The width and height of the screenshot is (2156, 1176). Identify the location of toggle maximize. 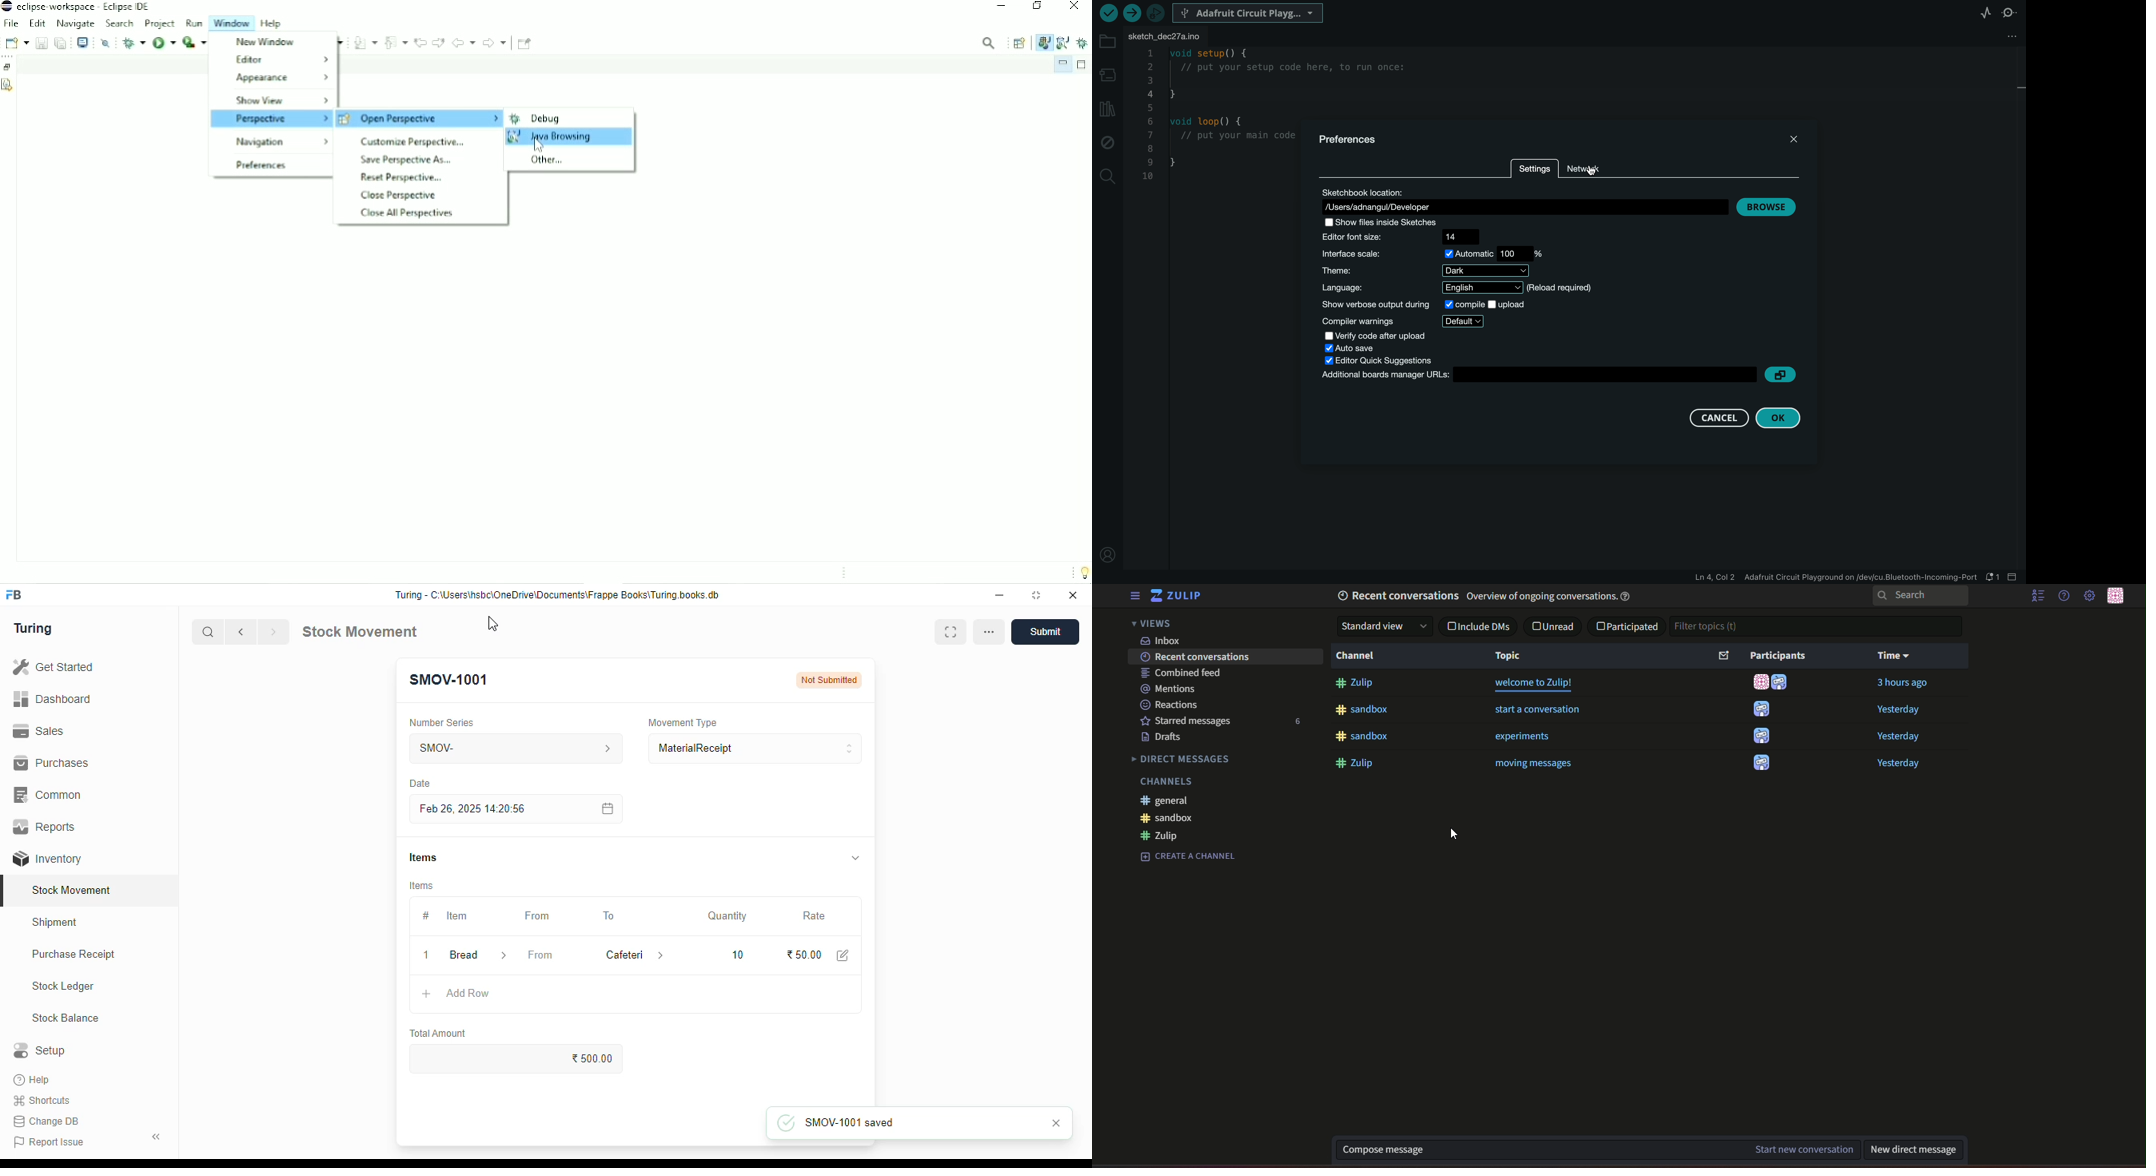
(1035, 595).